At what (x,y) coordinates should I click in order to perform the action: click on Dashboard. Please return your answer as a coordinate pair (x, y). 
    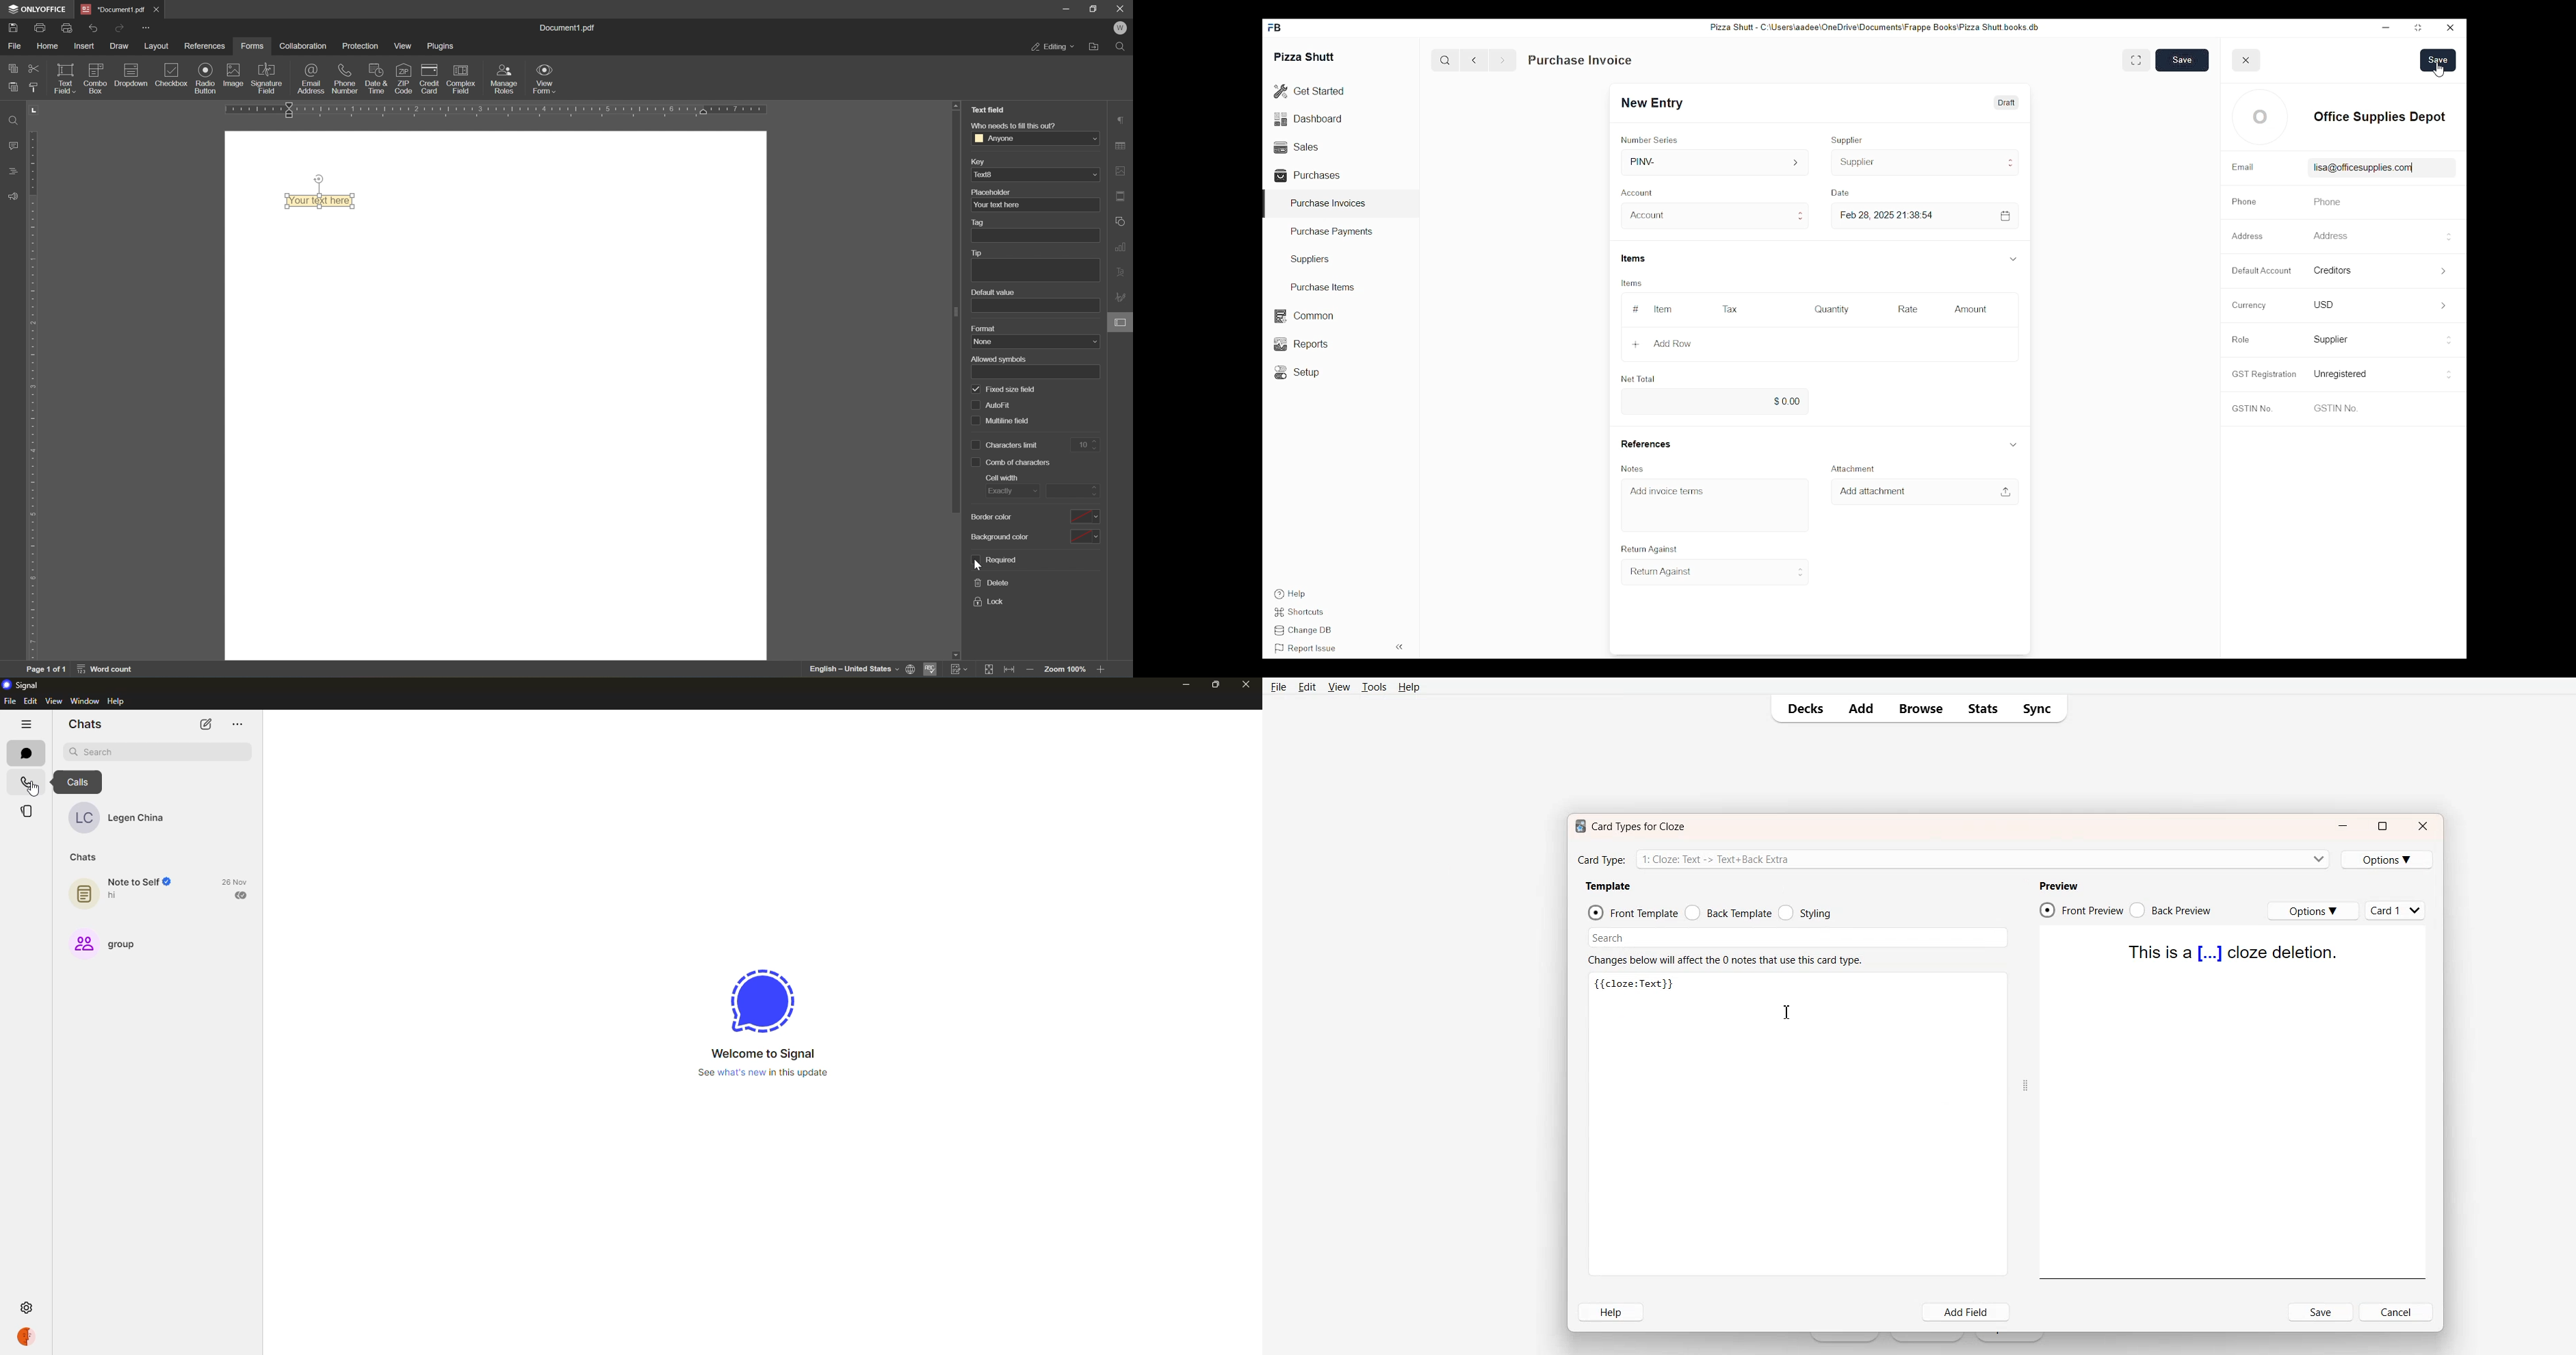
    Looking at the image, I should click on (1309, 118).